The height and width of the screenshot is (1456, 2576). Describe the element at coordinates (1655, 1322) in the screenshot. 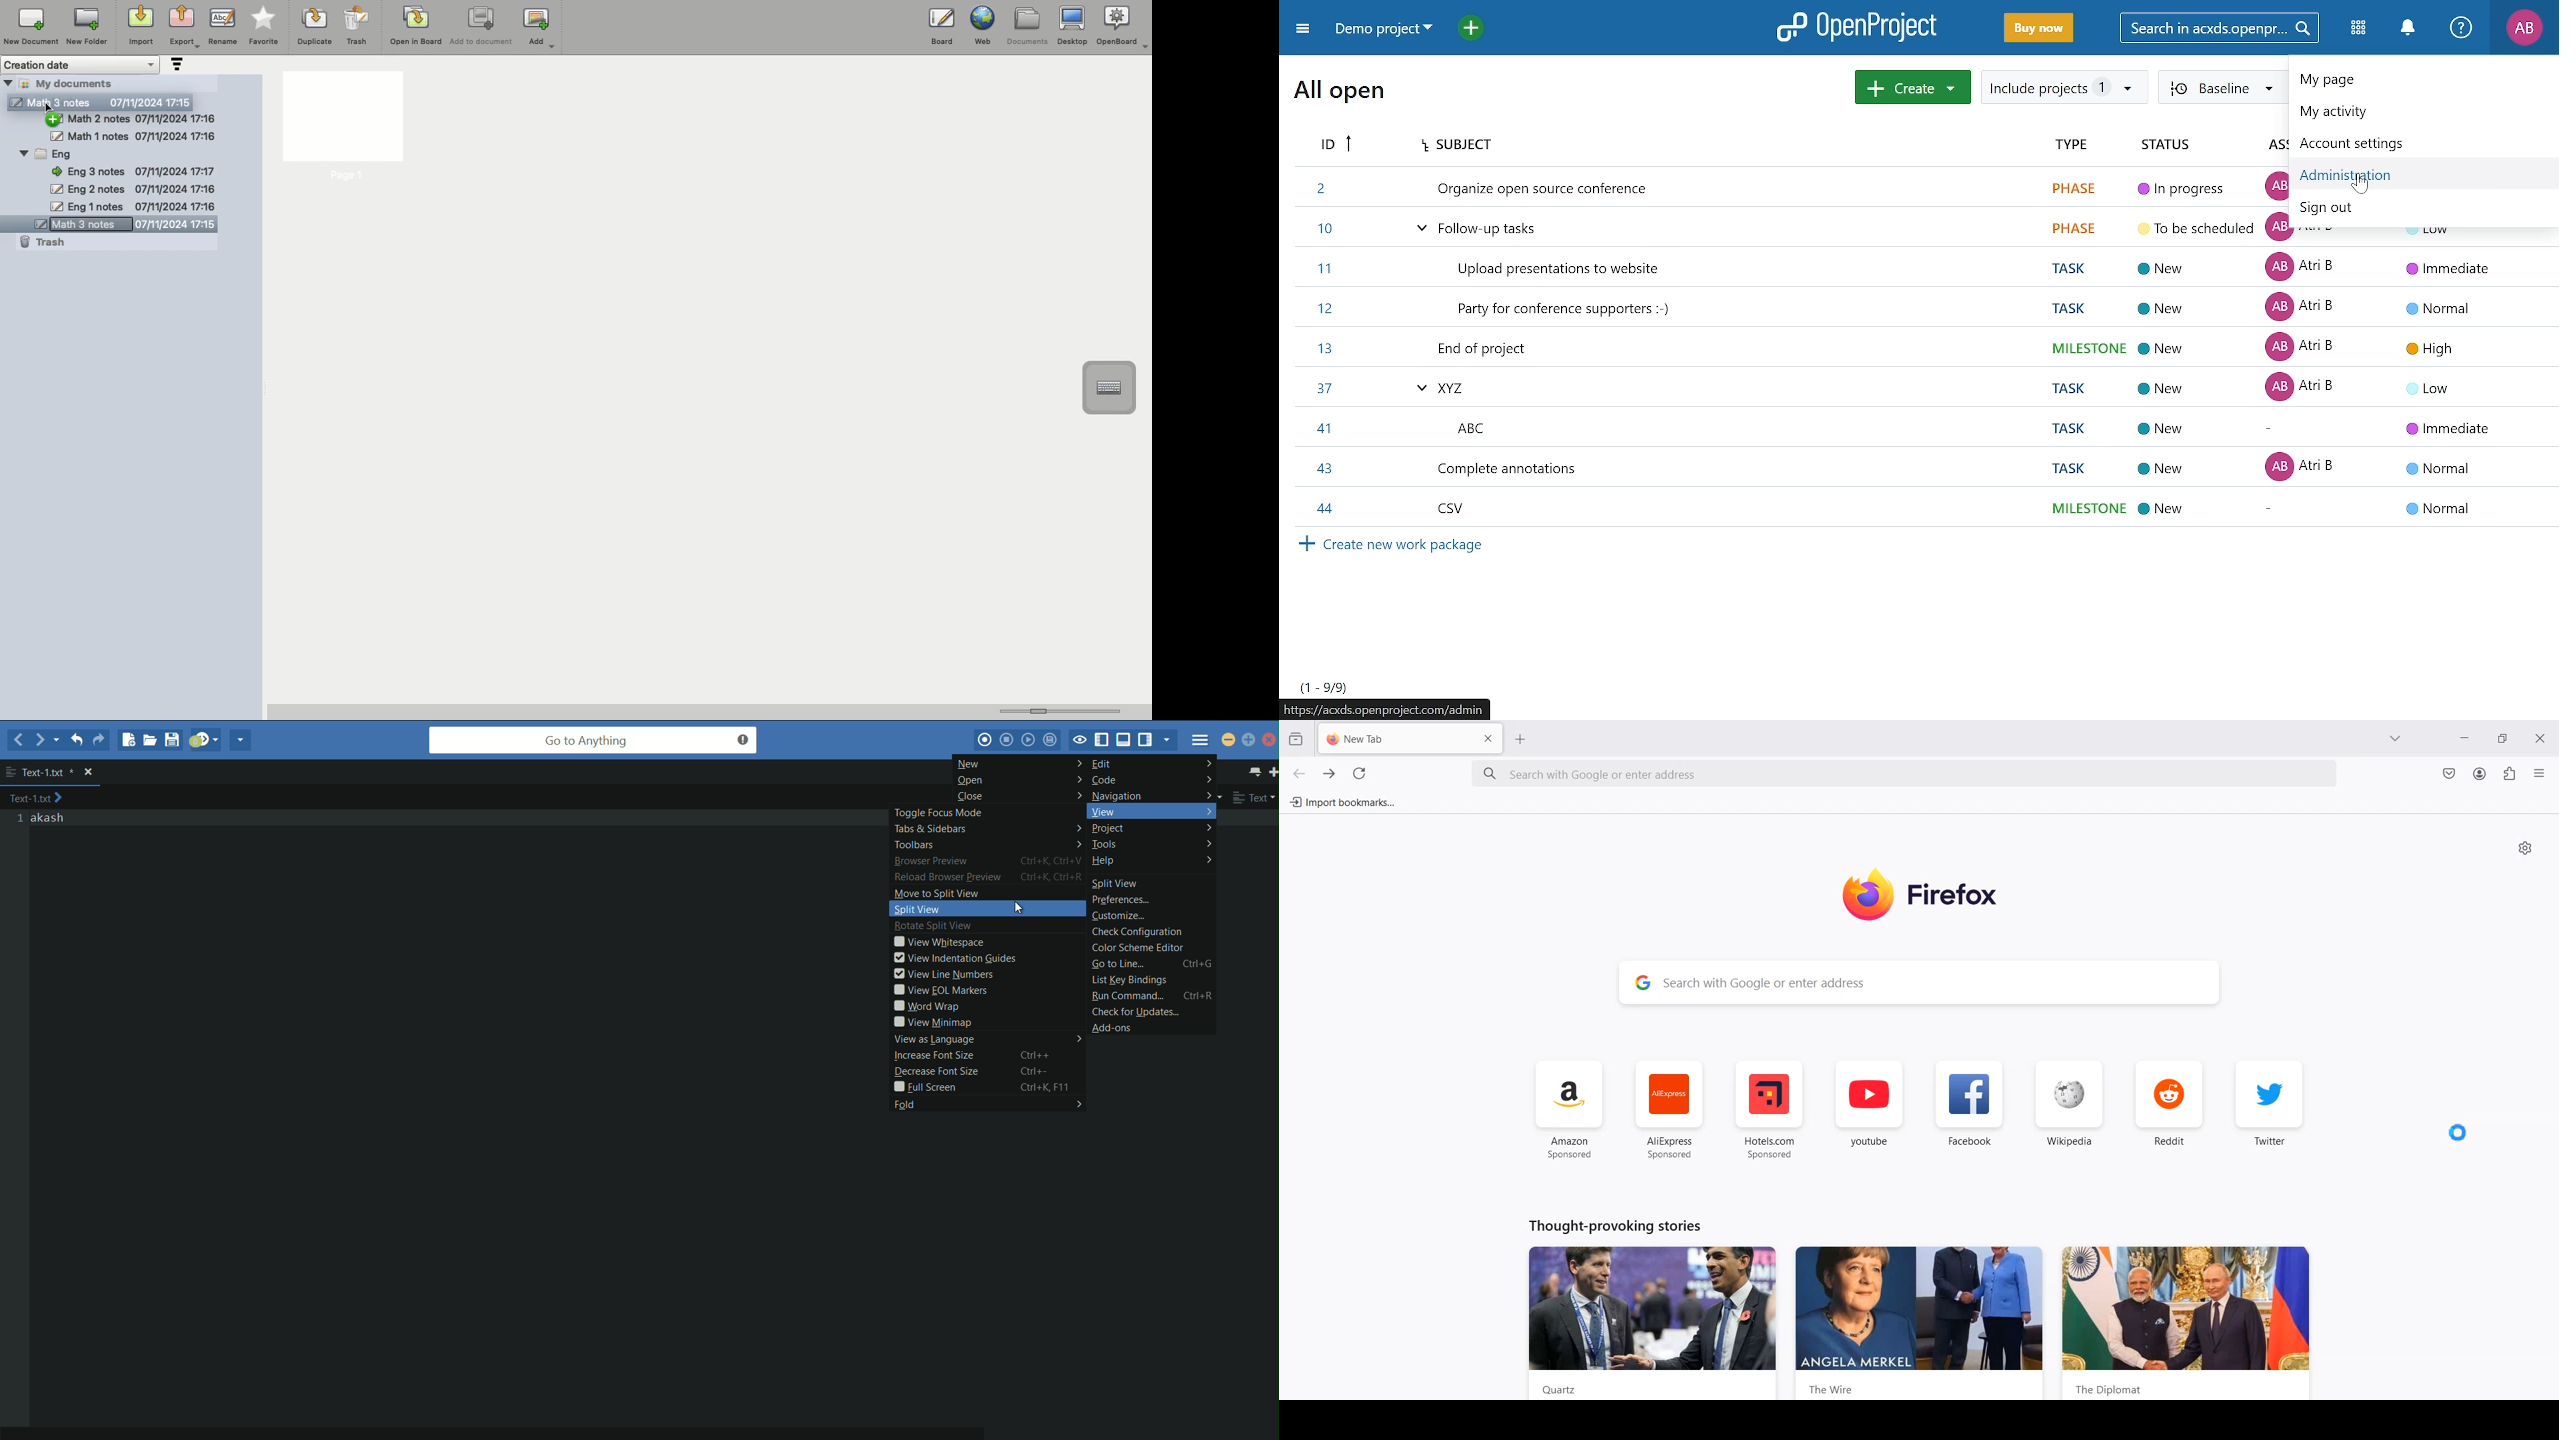

I see `Quartz` at that location.